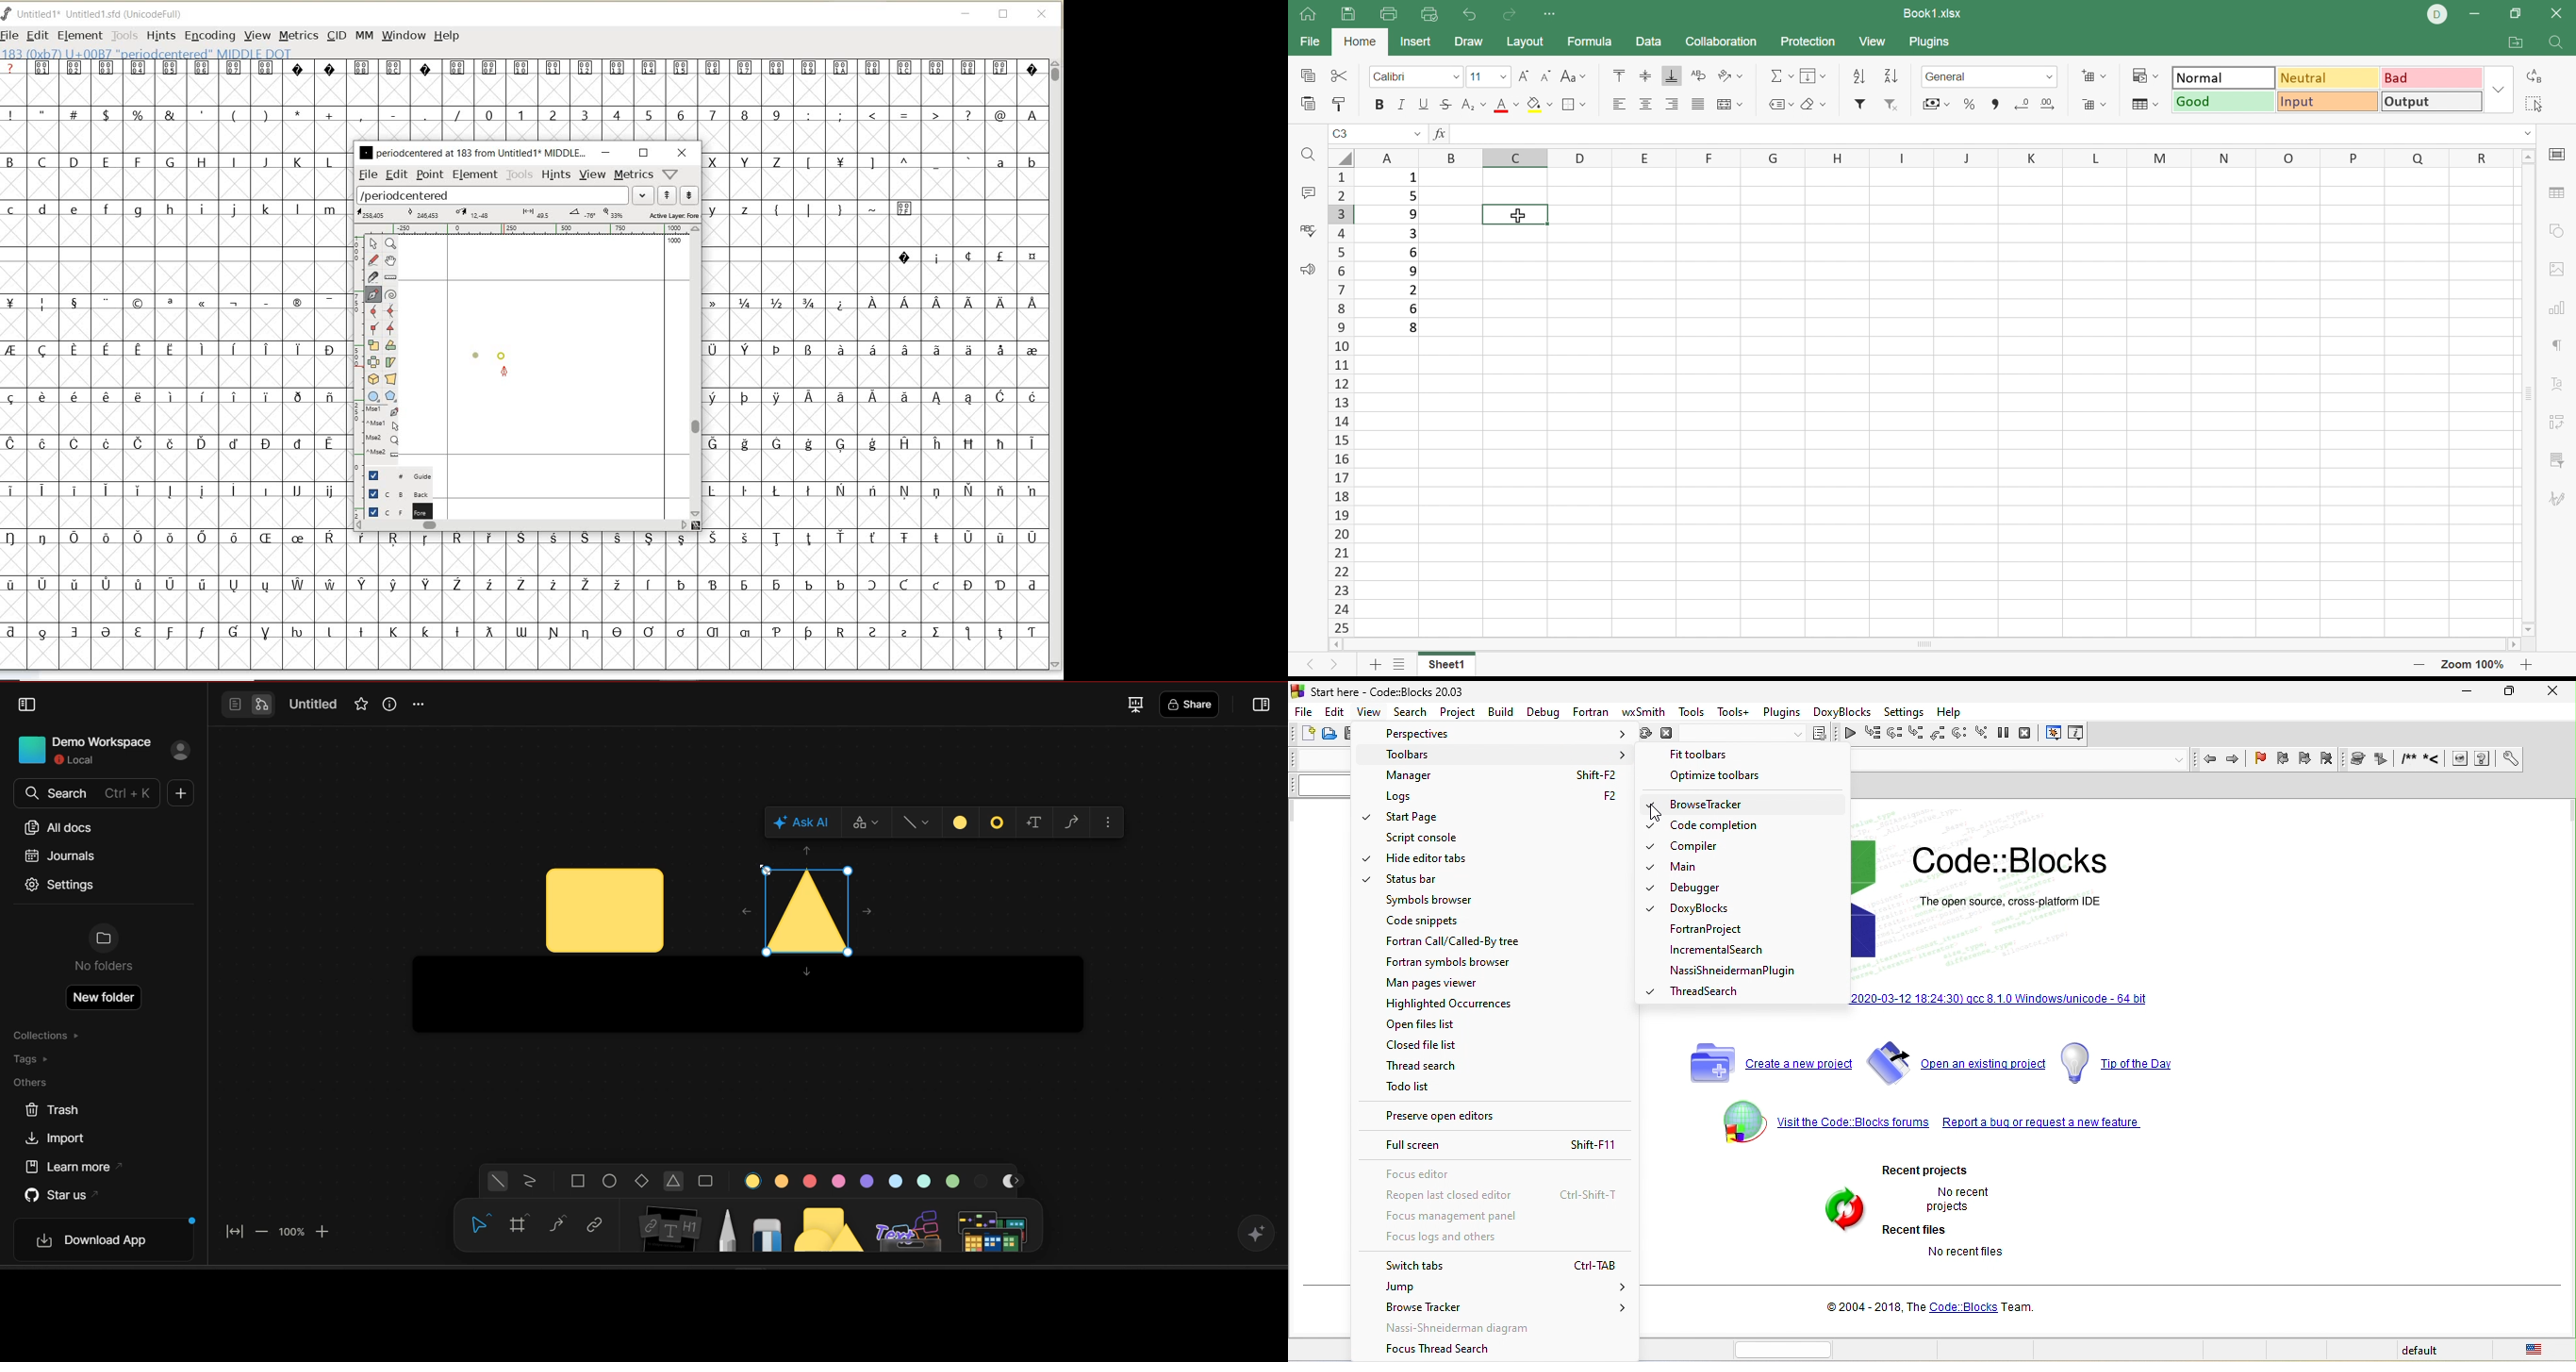 The width and height of the screenshot is (2576, 1372). What do you see at coordinates (1341, 74) in the screenshot?
I see `Cut` at bounding box center [1341, 74].